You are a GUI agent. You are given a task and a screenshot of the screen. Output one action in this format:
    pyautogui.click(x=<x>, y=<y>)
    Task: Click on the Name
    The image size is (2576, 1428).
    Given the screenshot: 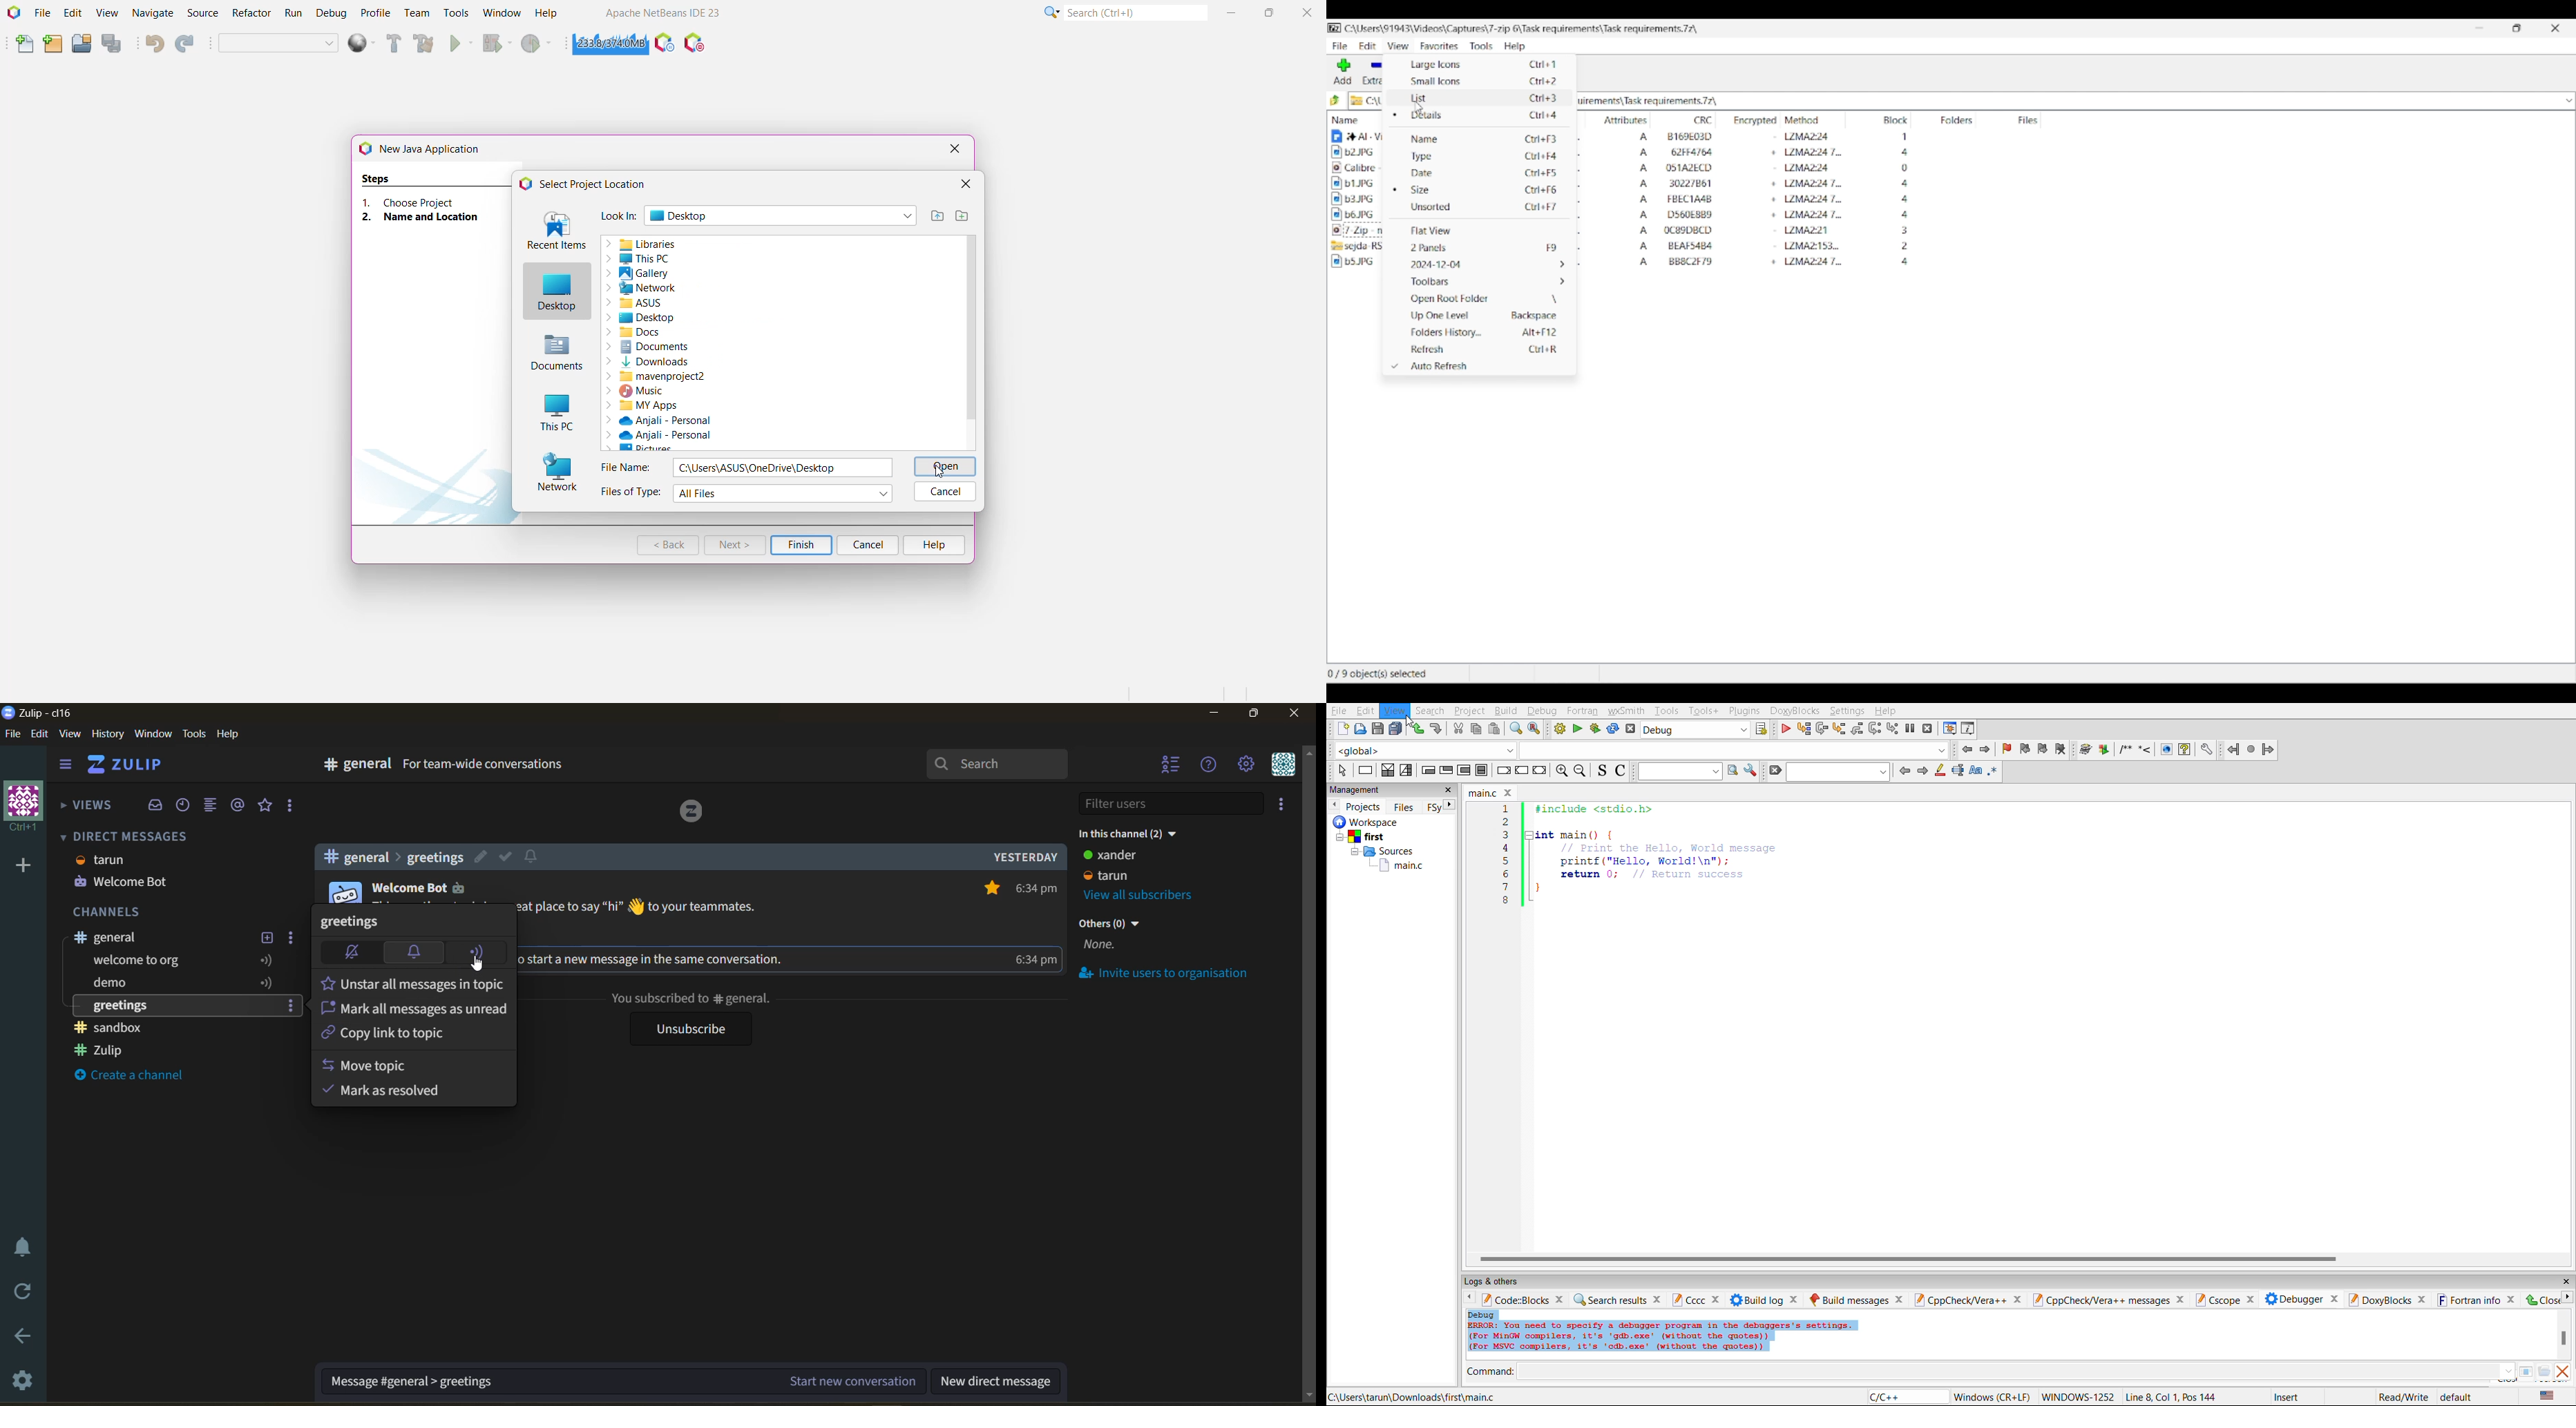 What is the action you would take?
    pyautogui.click(x=1485, y=139)
    